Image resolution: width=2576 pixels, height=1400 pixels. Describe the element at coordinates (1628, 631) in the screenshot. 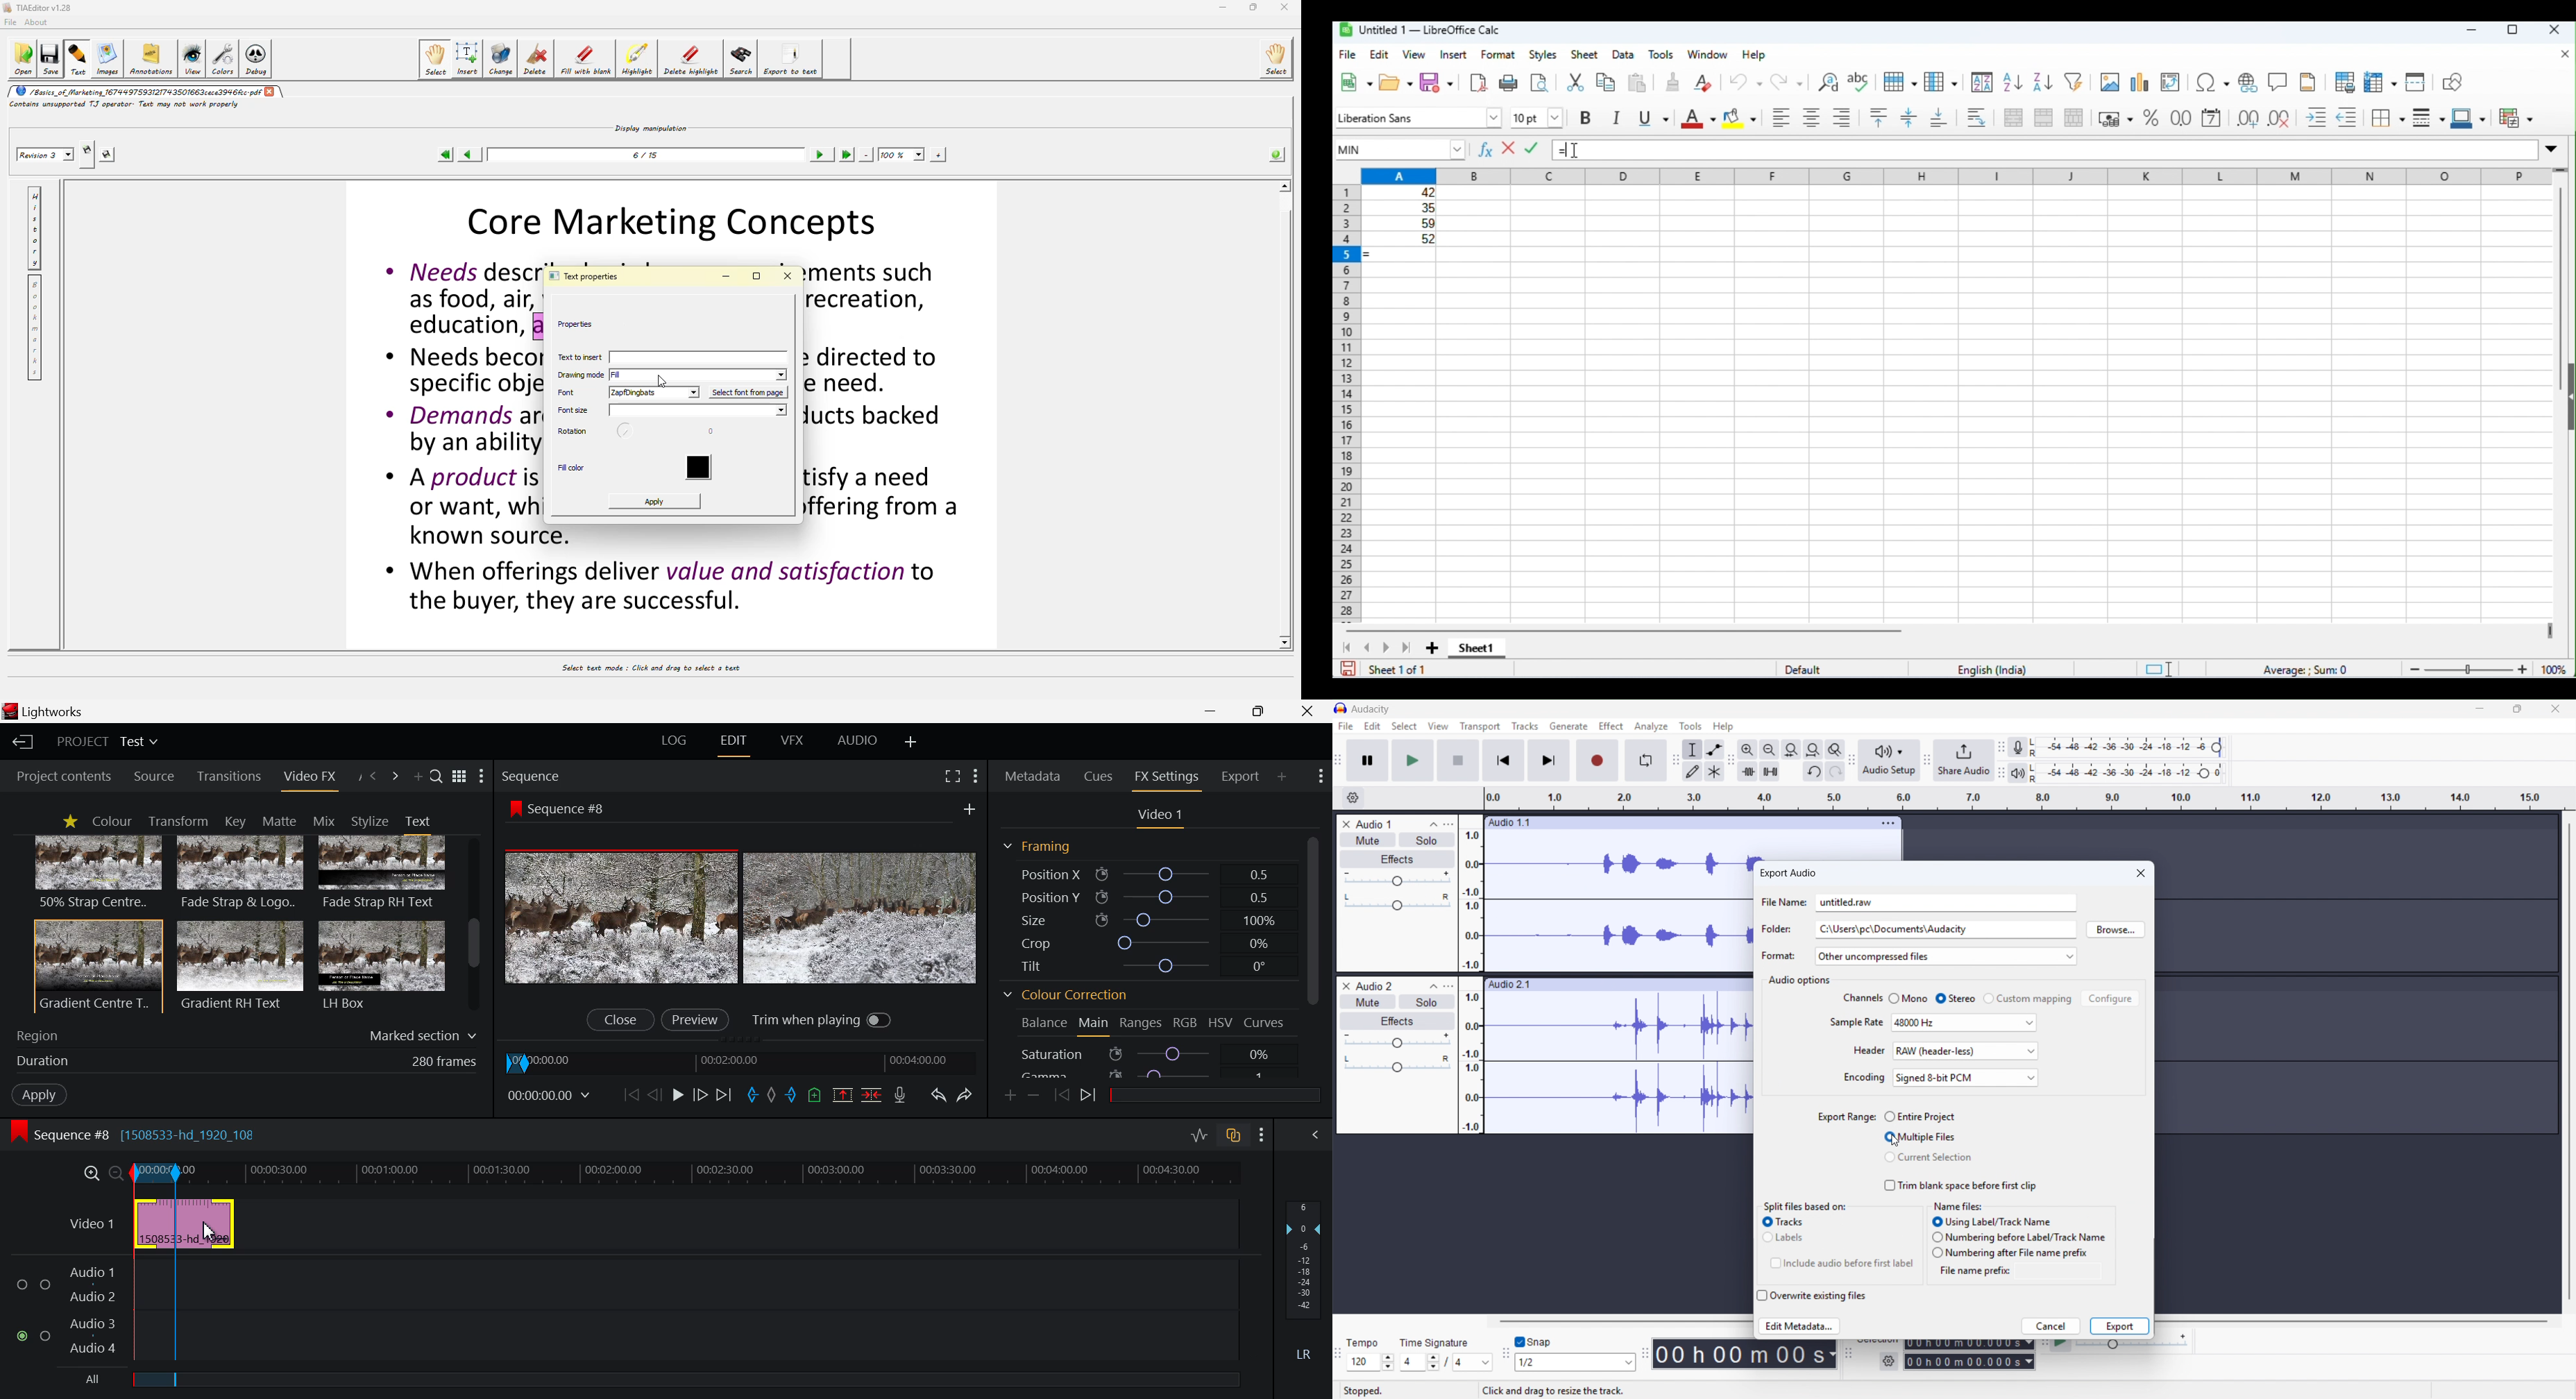

I see `horizontal scroll bar` at that location.